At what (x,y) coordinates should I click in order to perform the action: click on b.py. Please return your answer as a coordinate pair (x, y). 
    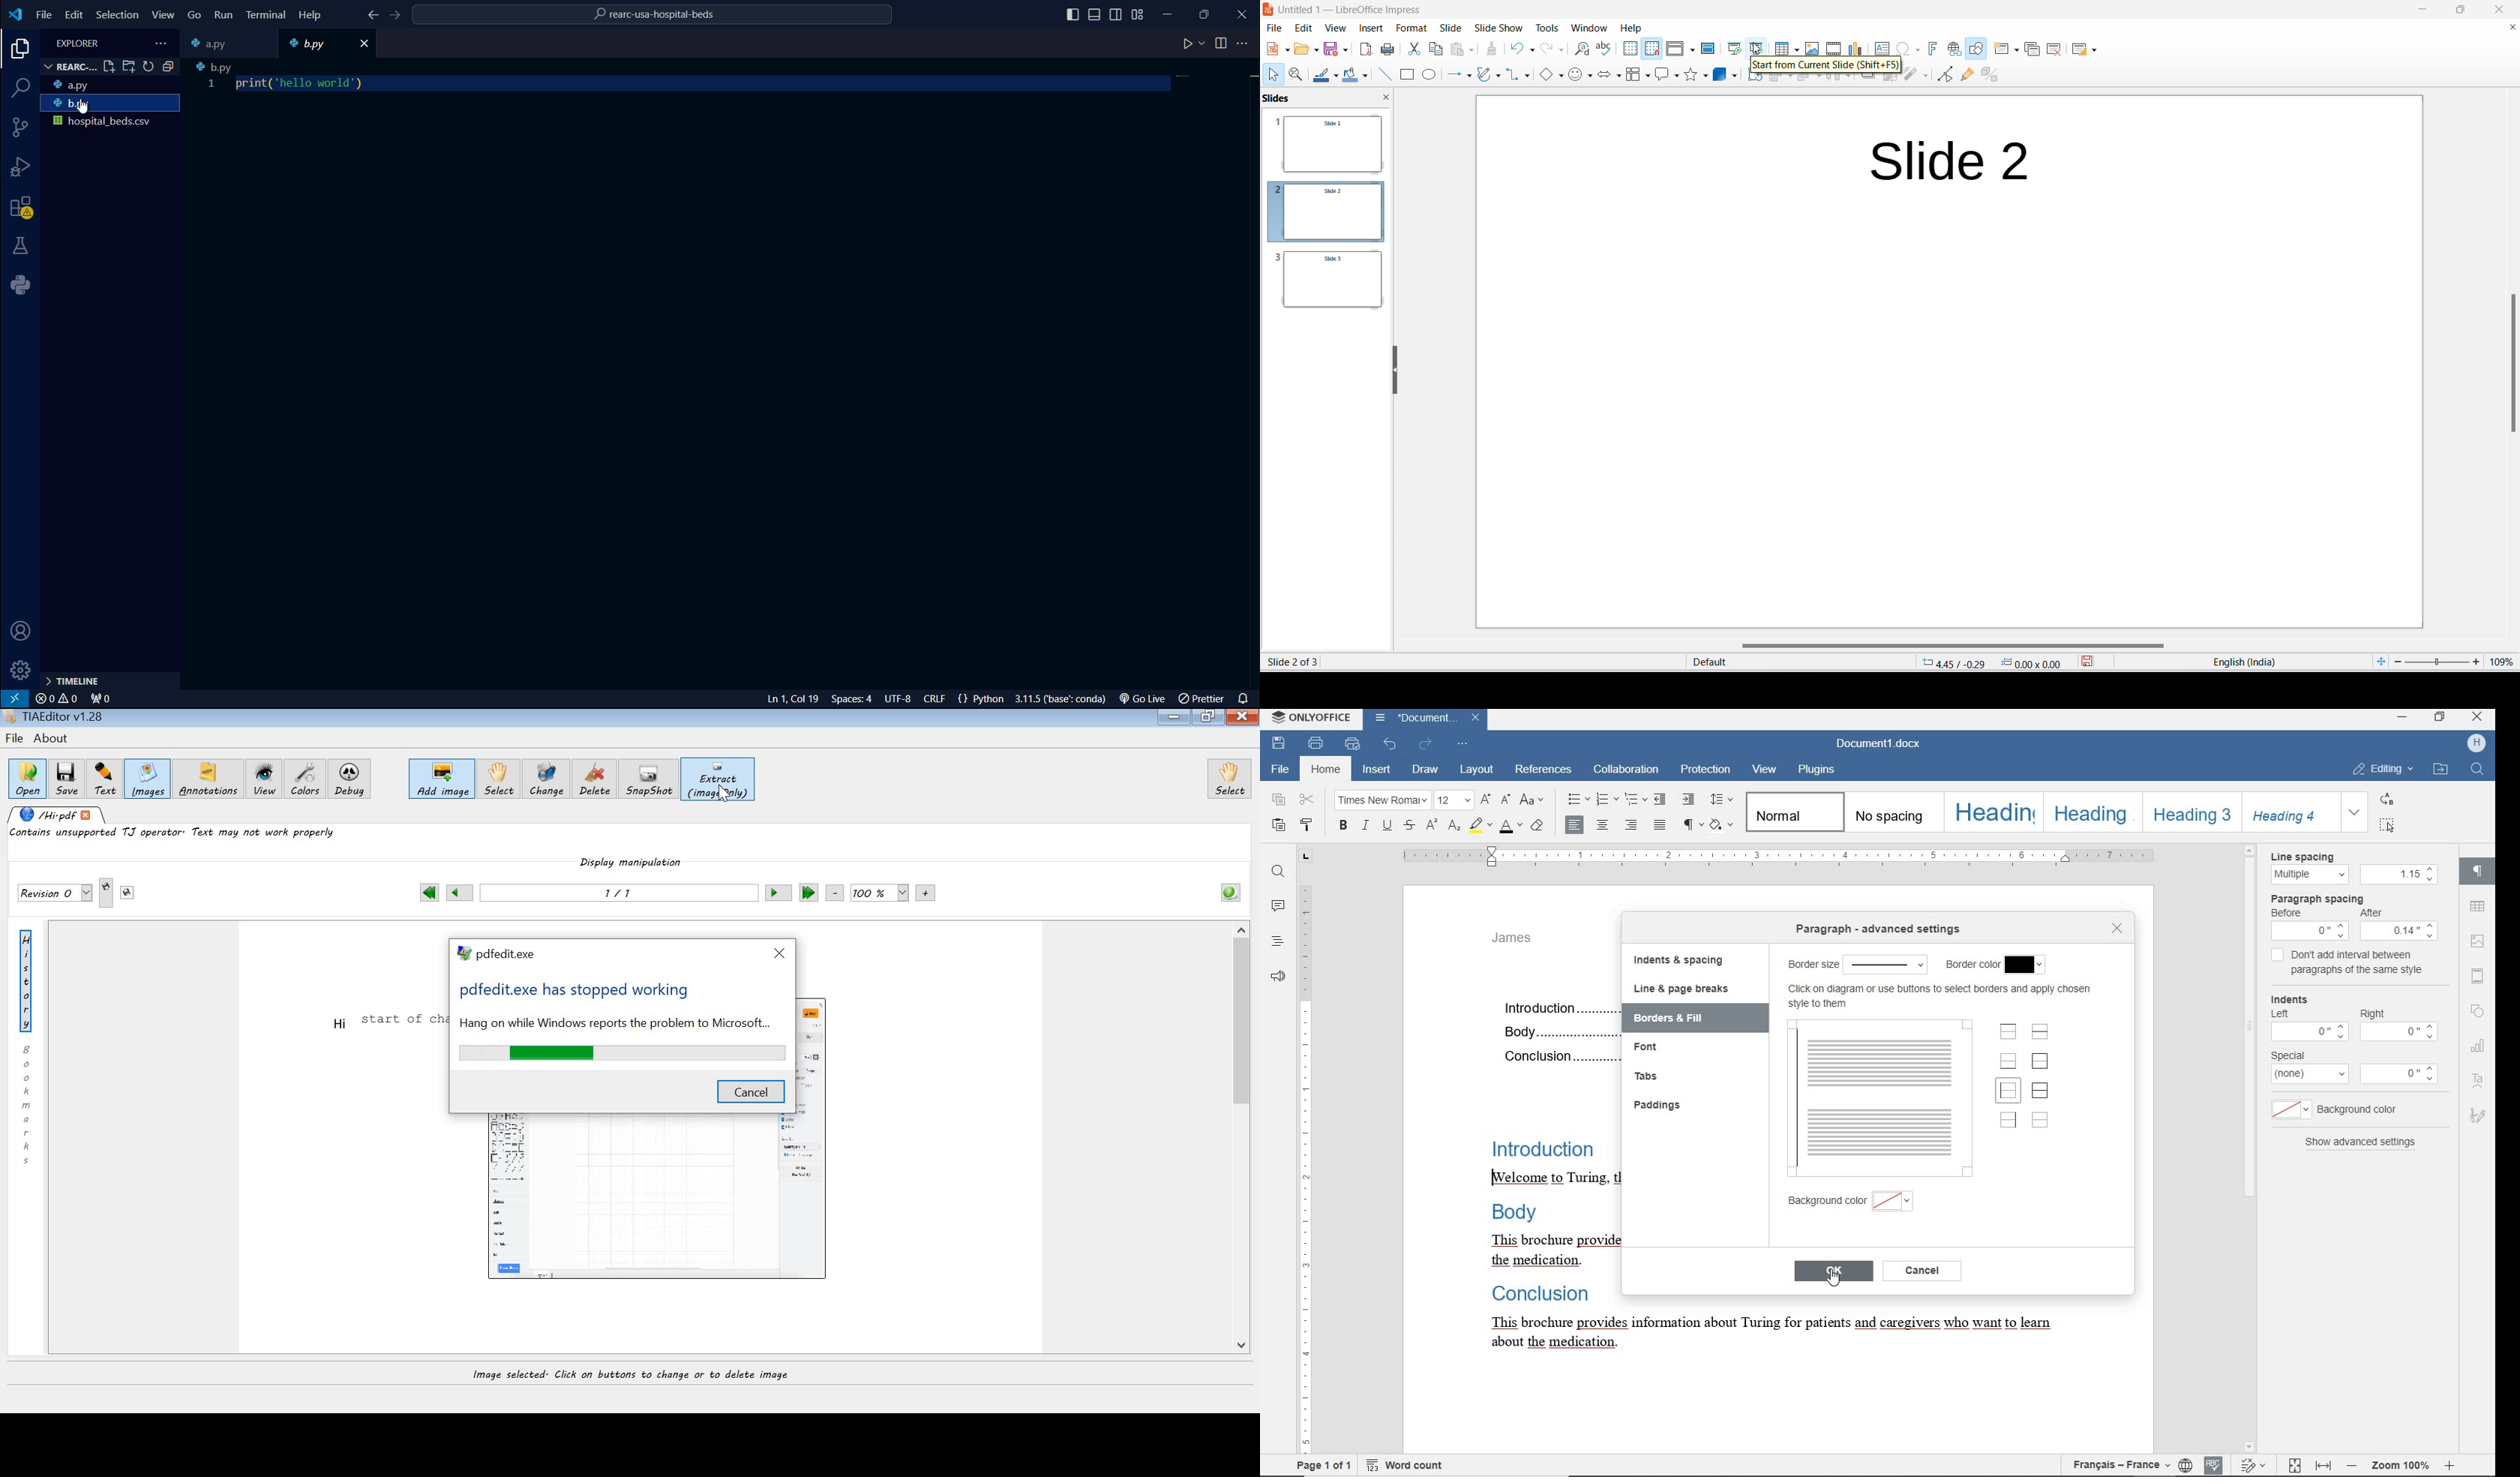
    Looking at the image, I should click on (211, 68).